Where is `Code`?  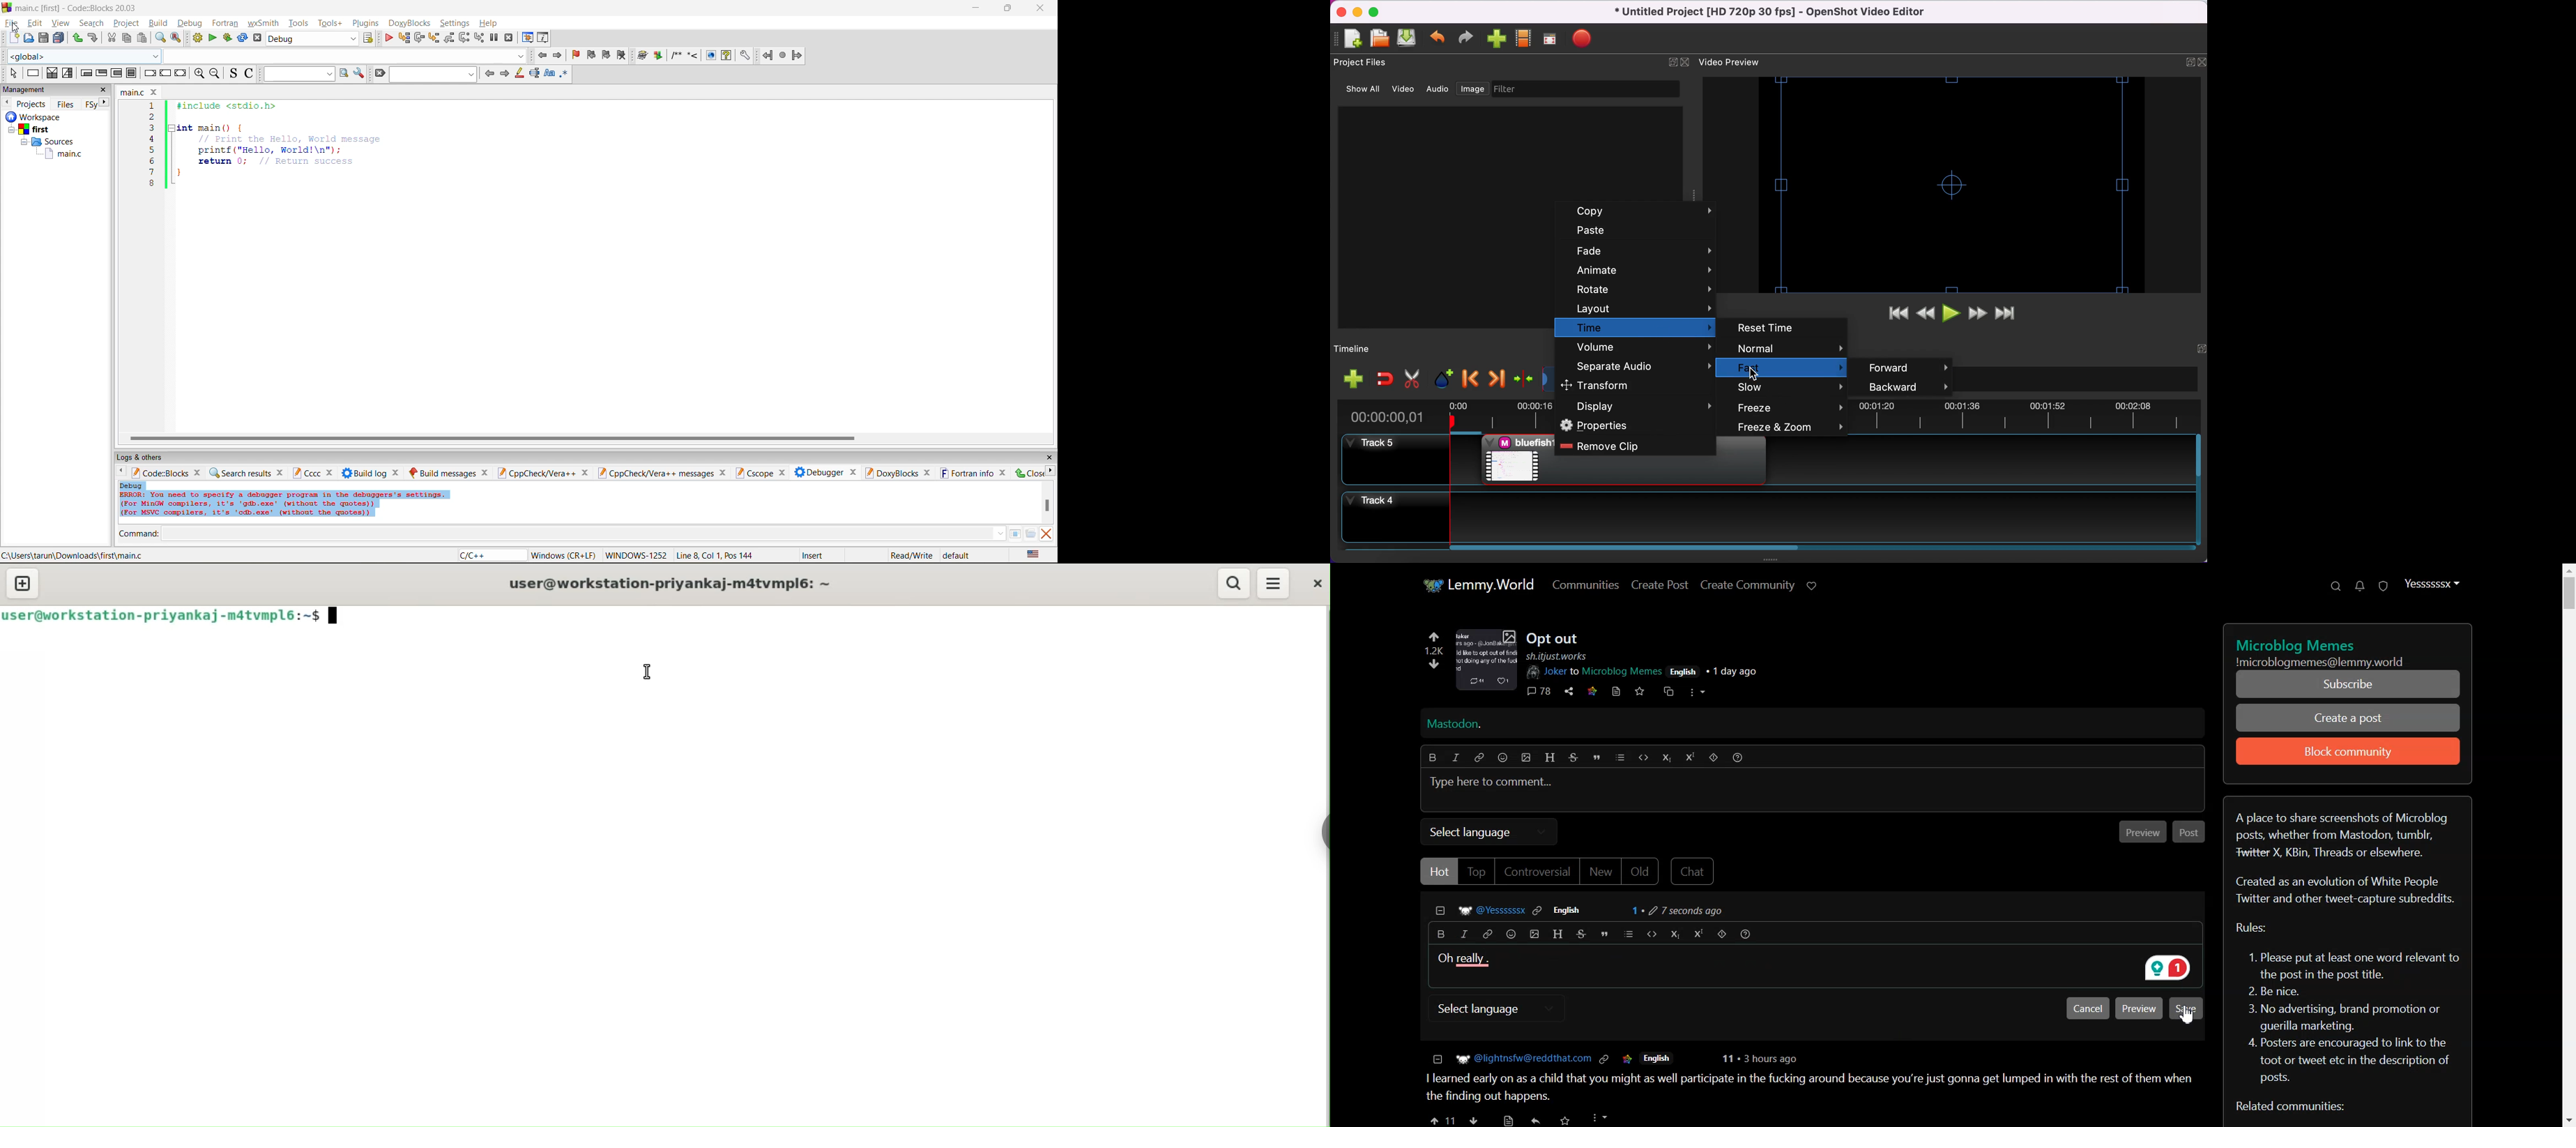 Code is located at coordinates (1649, 934).